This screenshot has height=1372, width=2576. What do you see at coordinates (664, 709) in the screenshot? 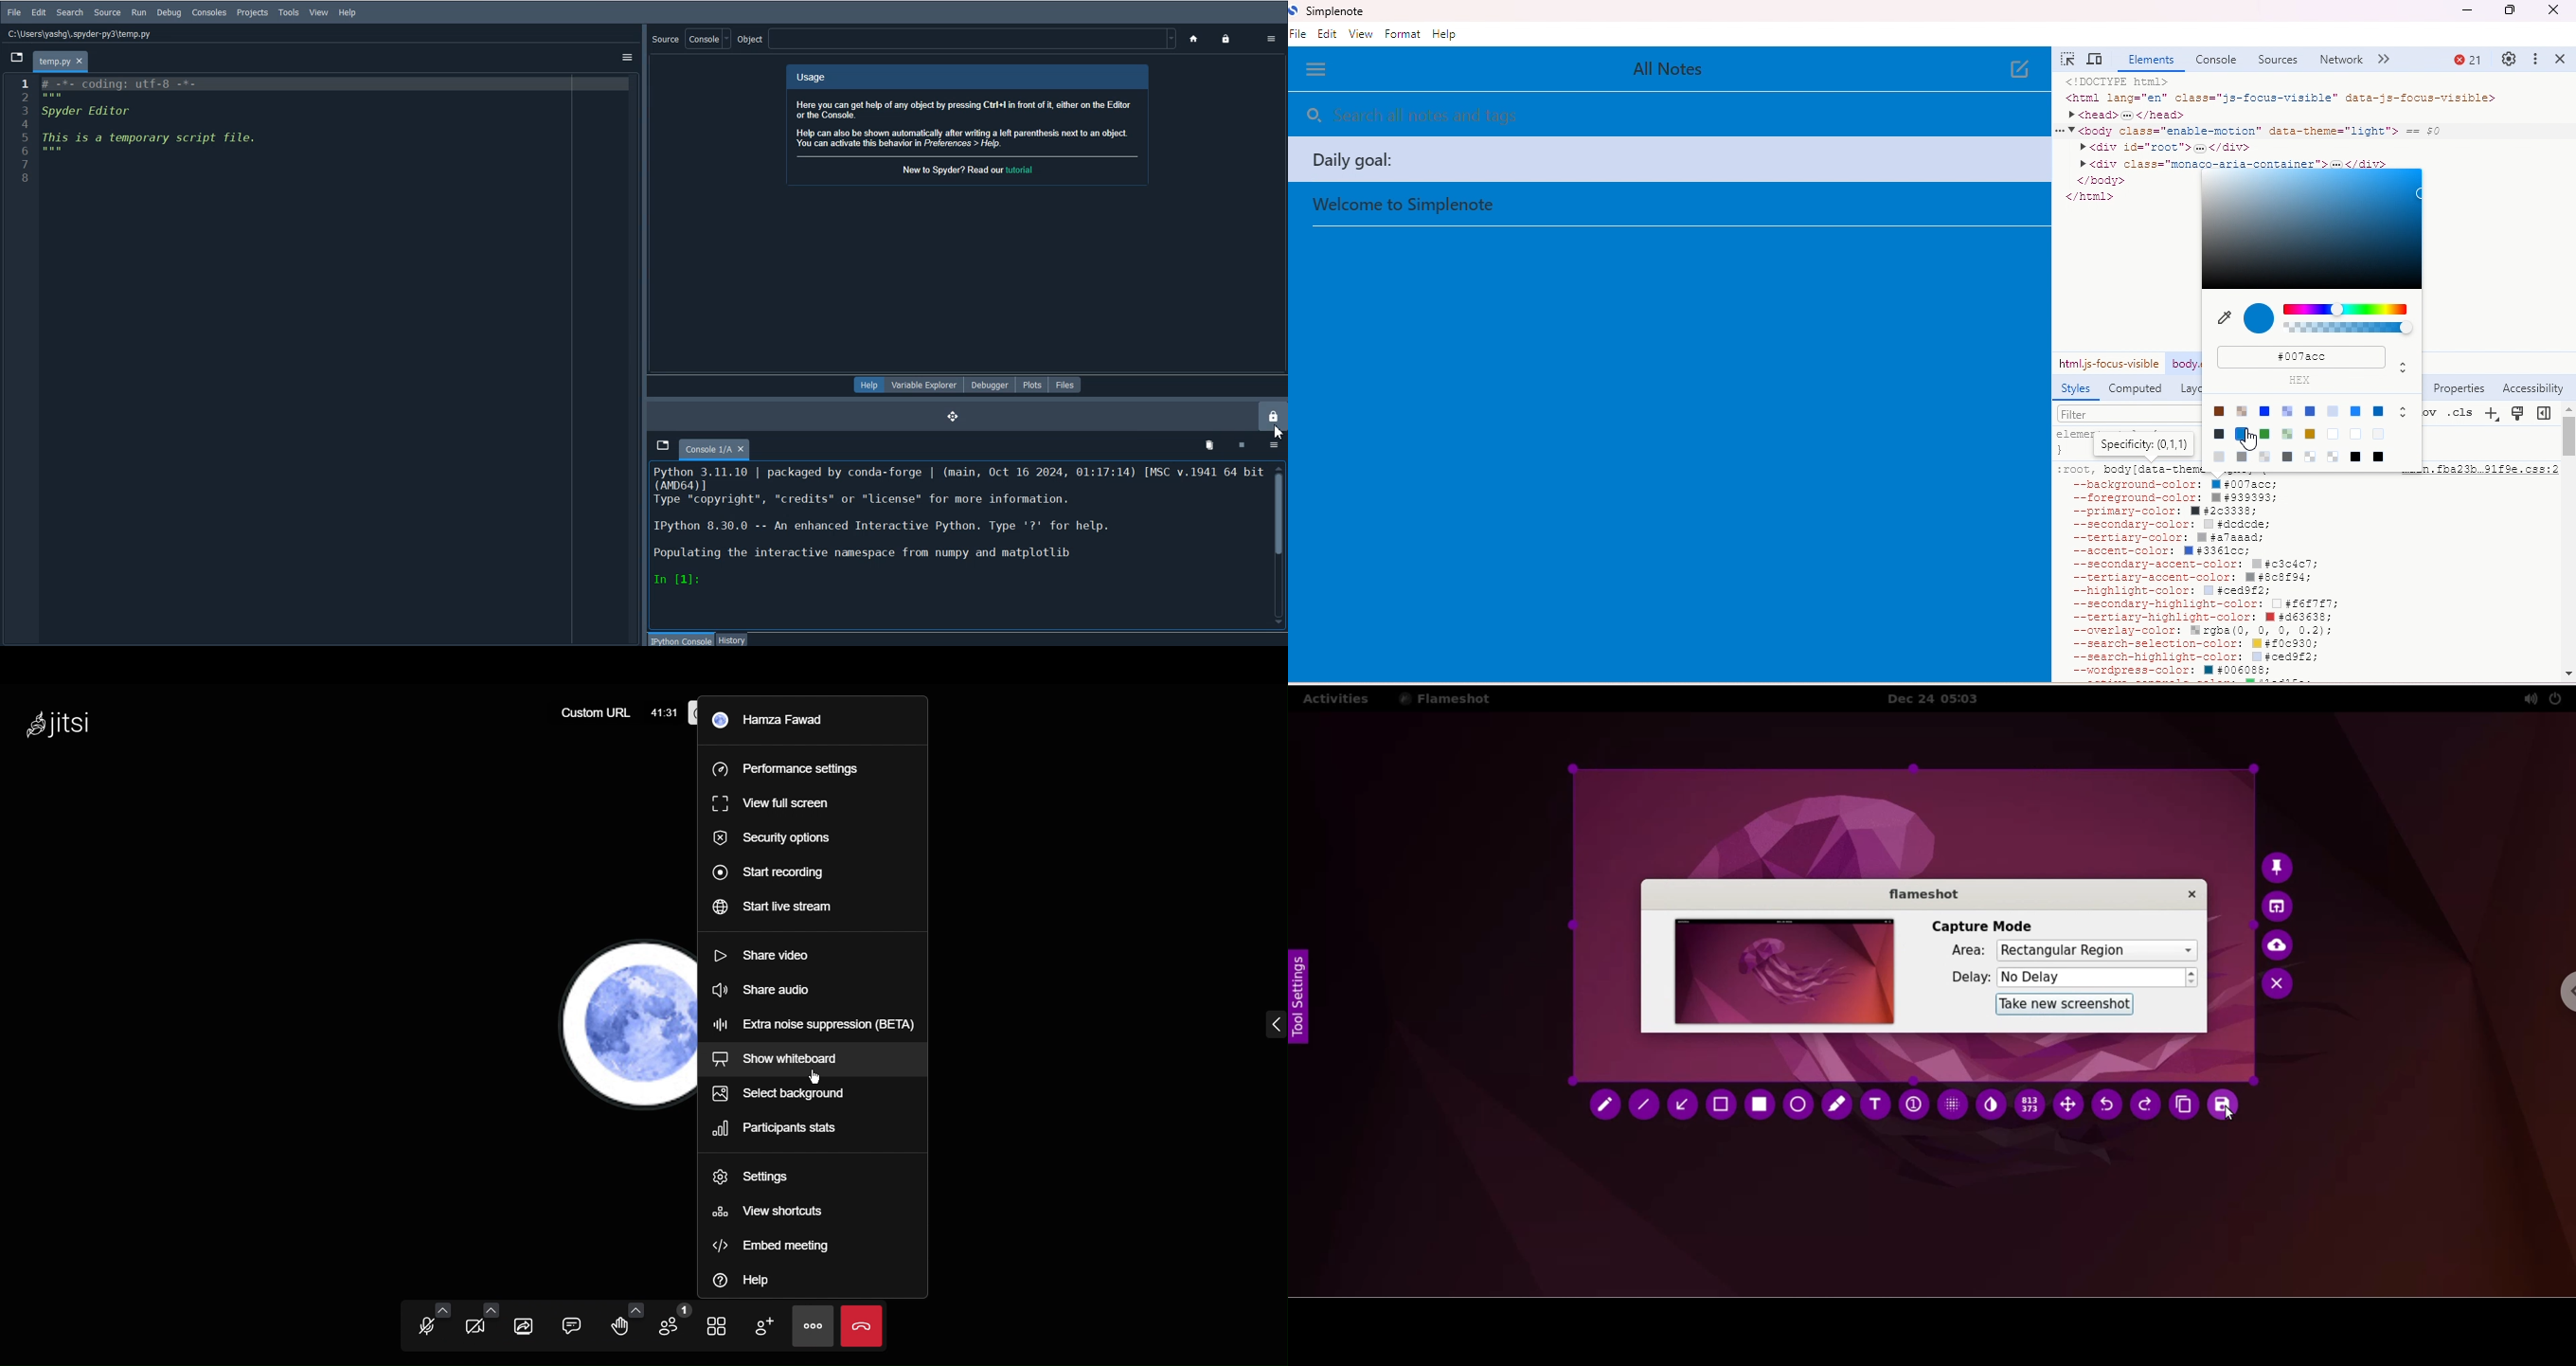
I see `41:31` at bounding box center [664, 709].